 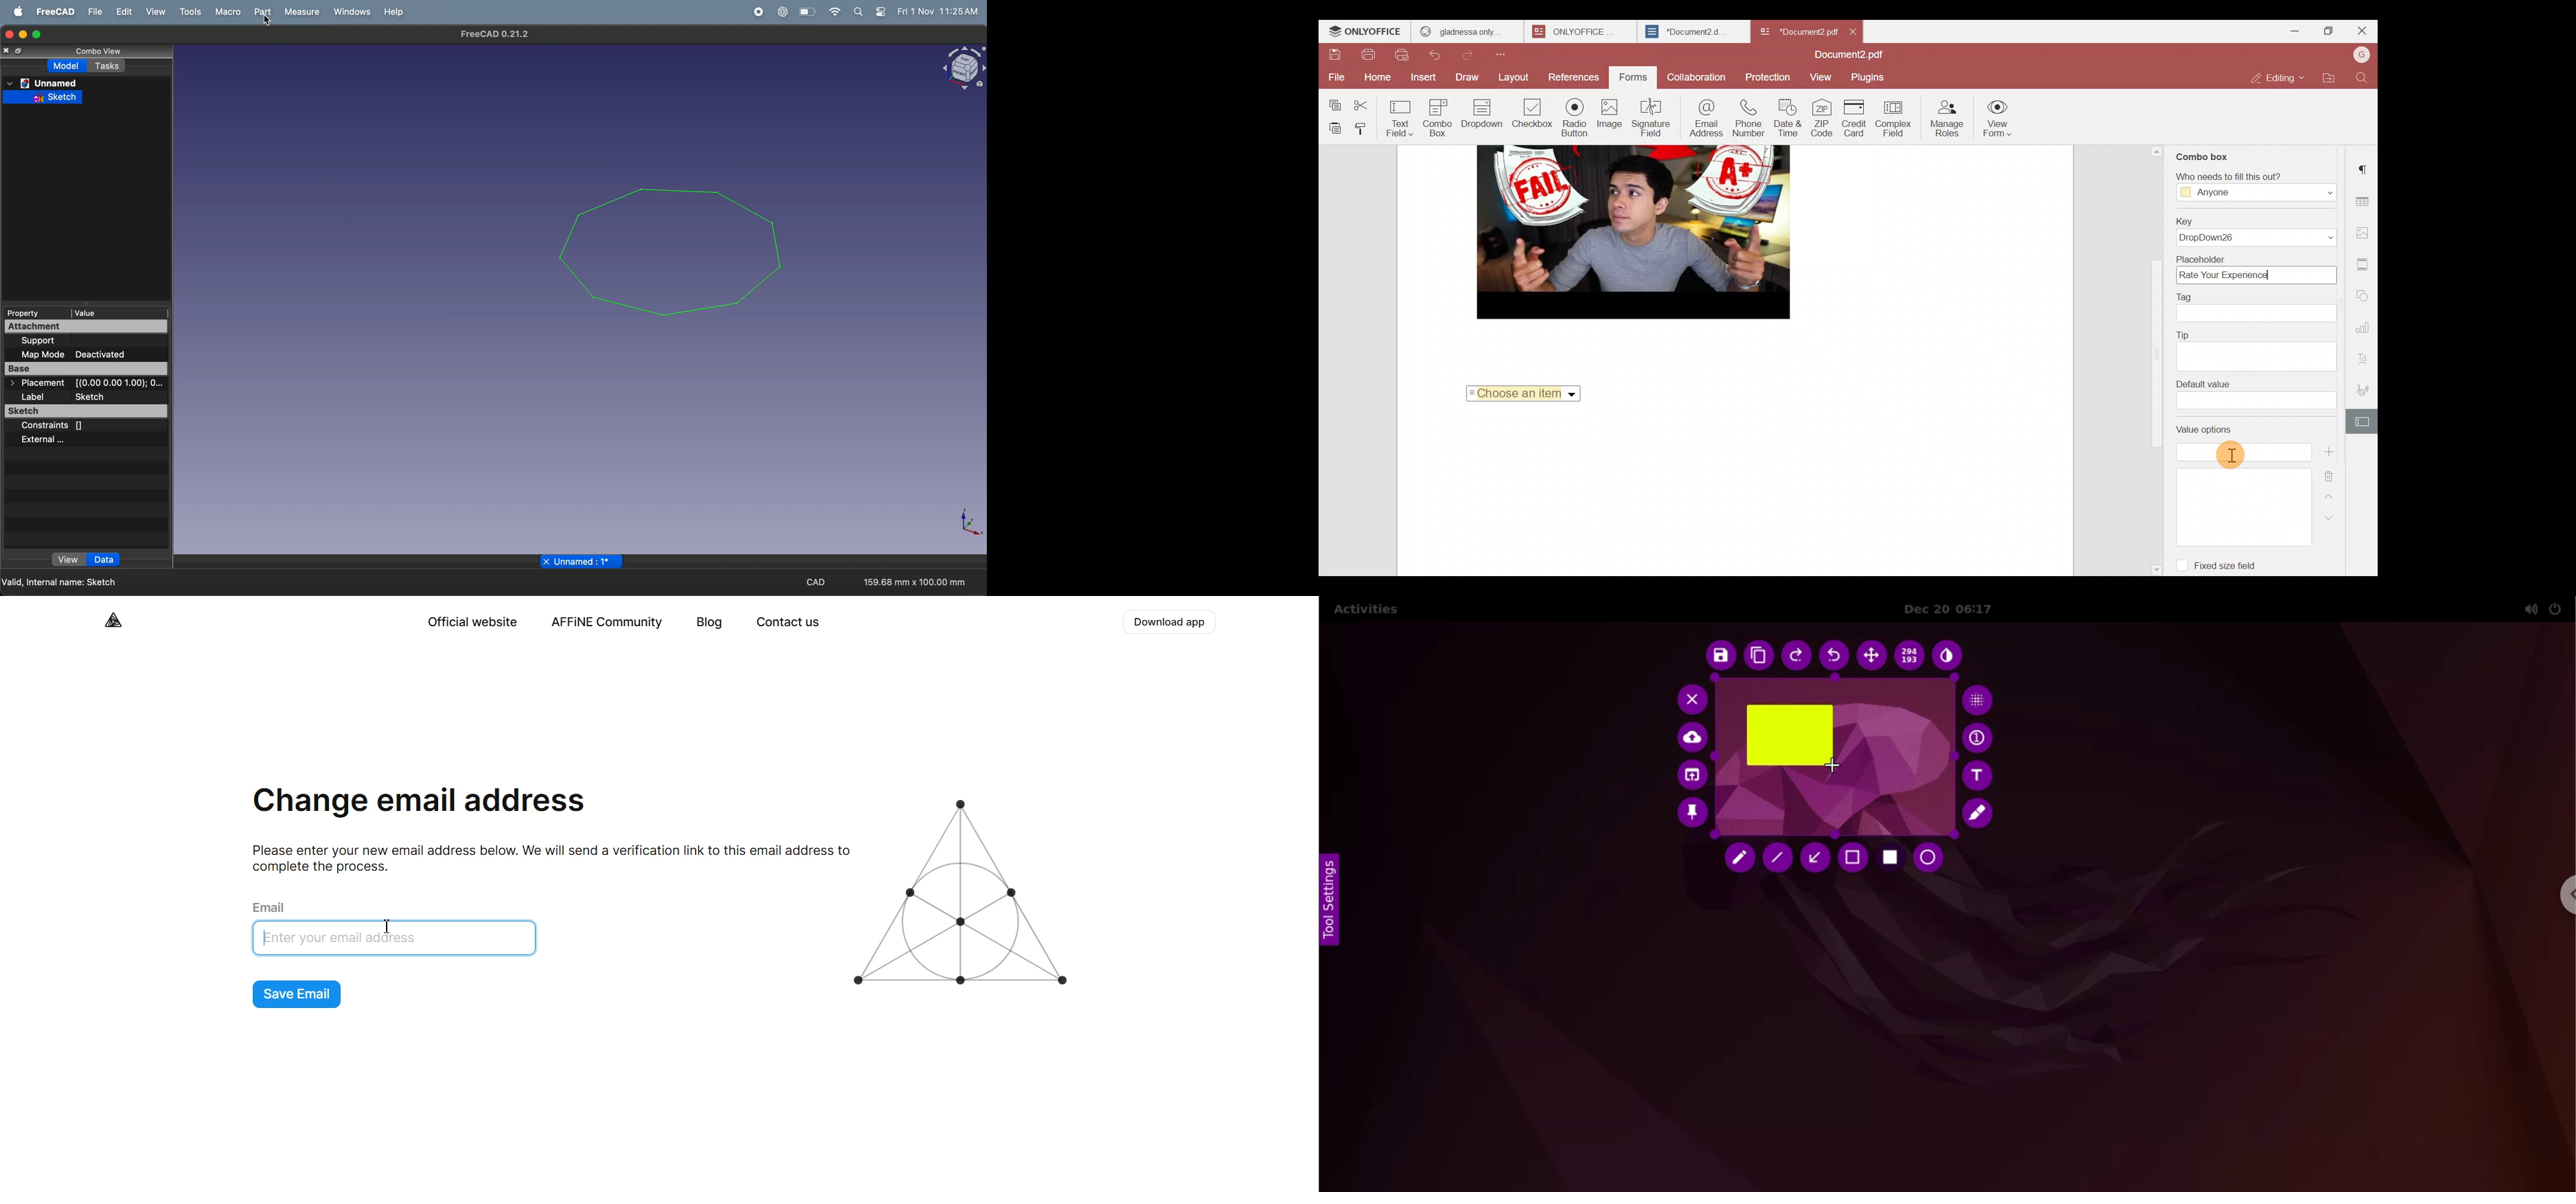 I want to click on Combo box, so click(x=2203, y=155).